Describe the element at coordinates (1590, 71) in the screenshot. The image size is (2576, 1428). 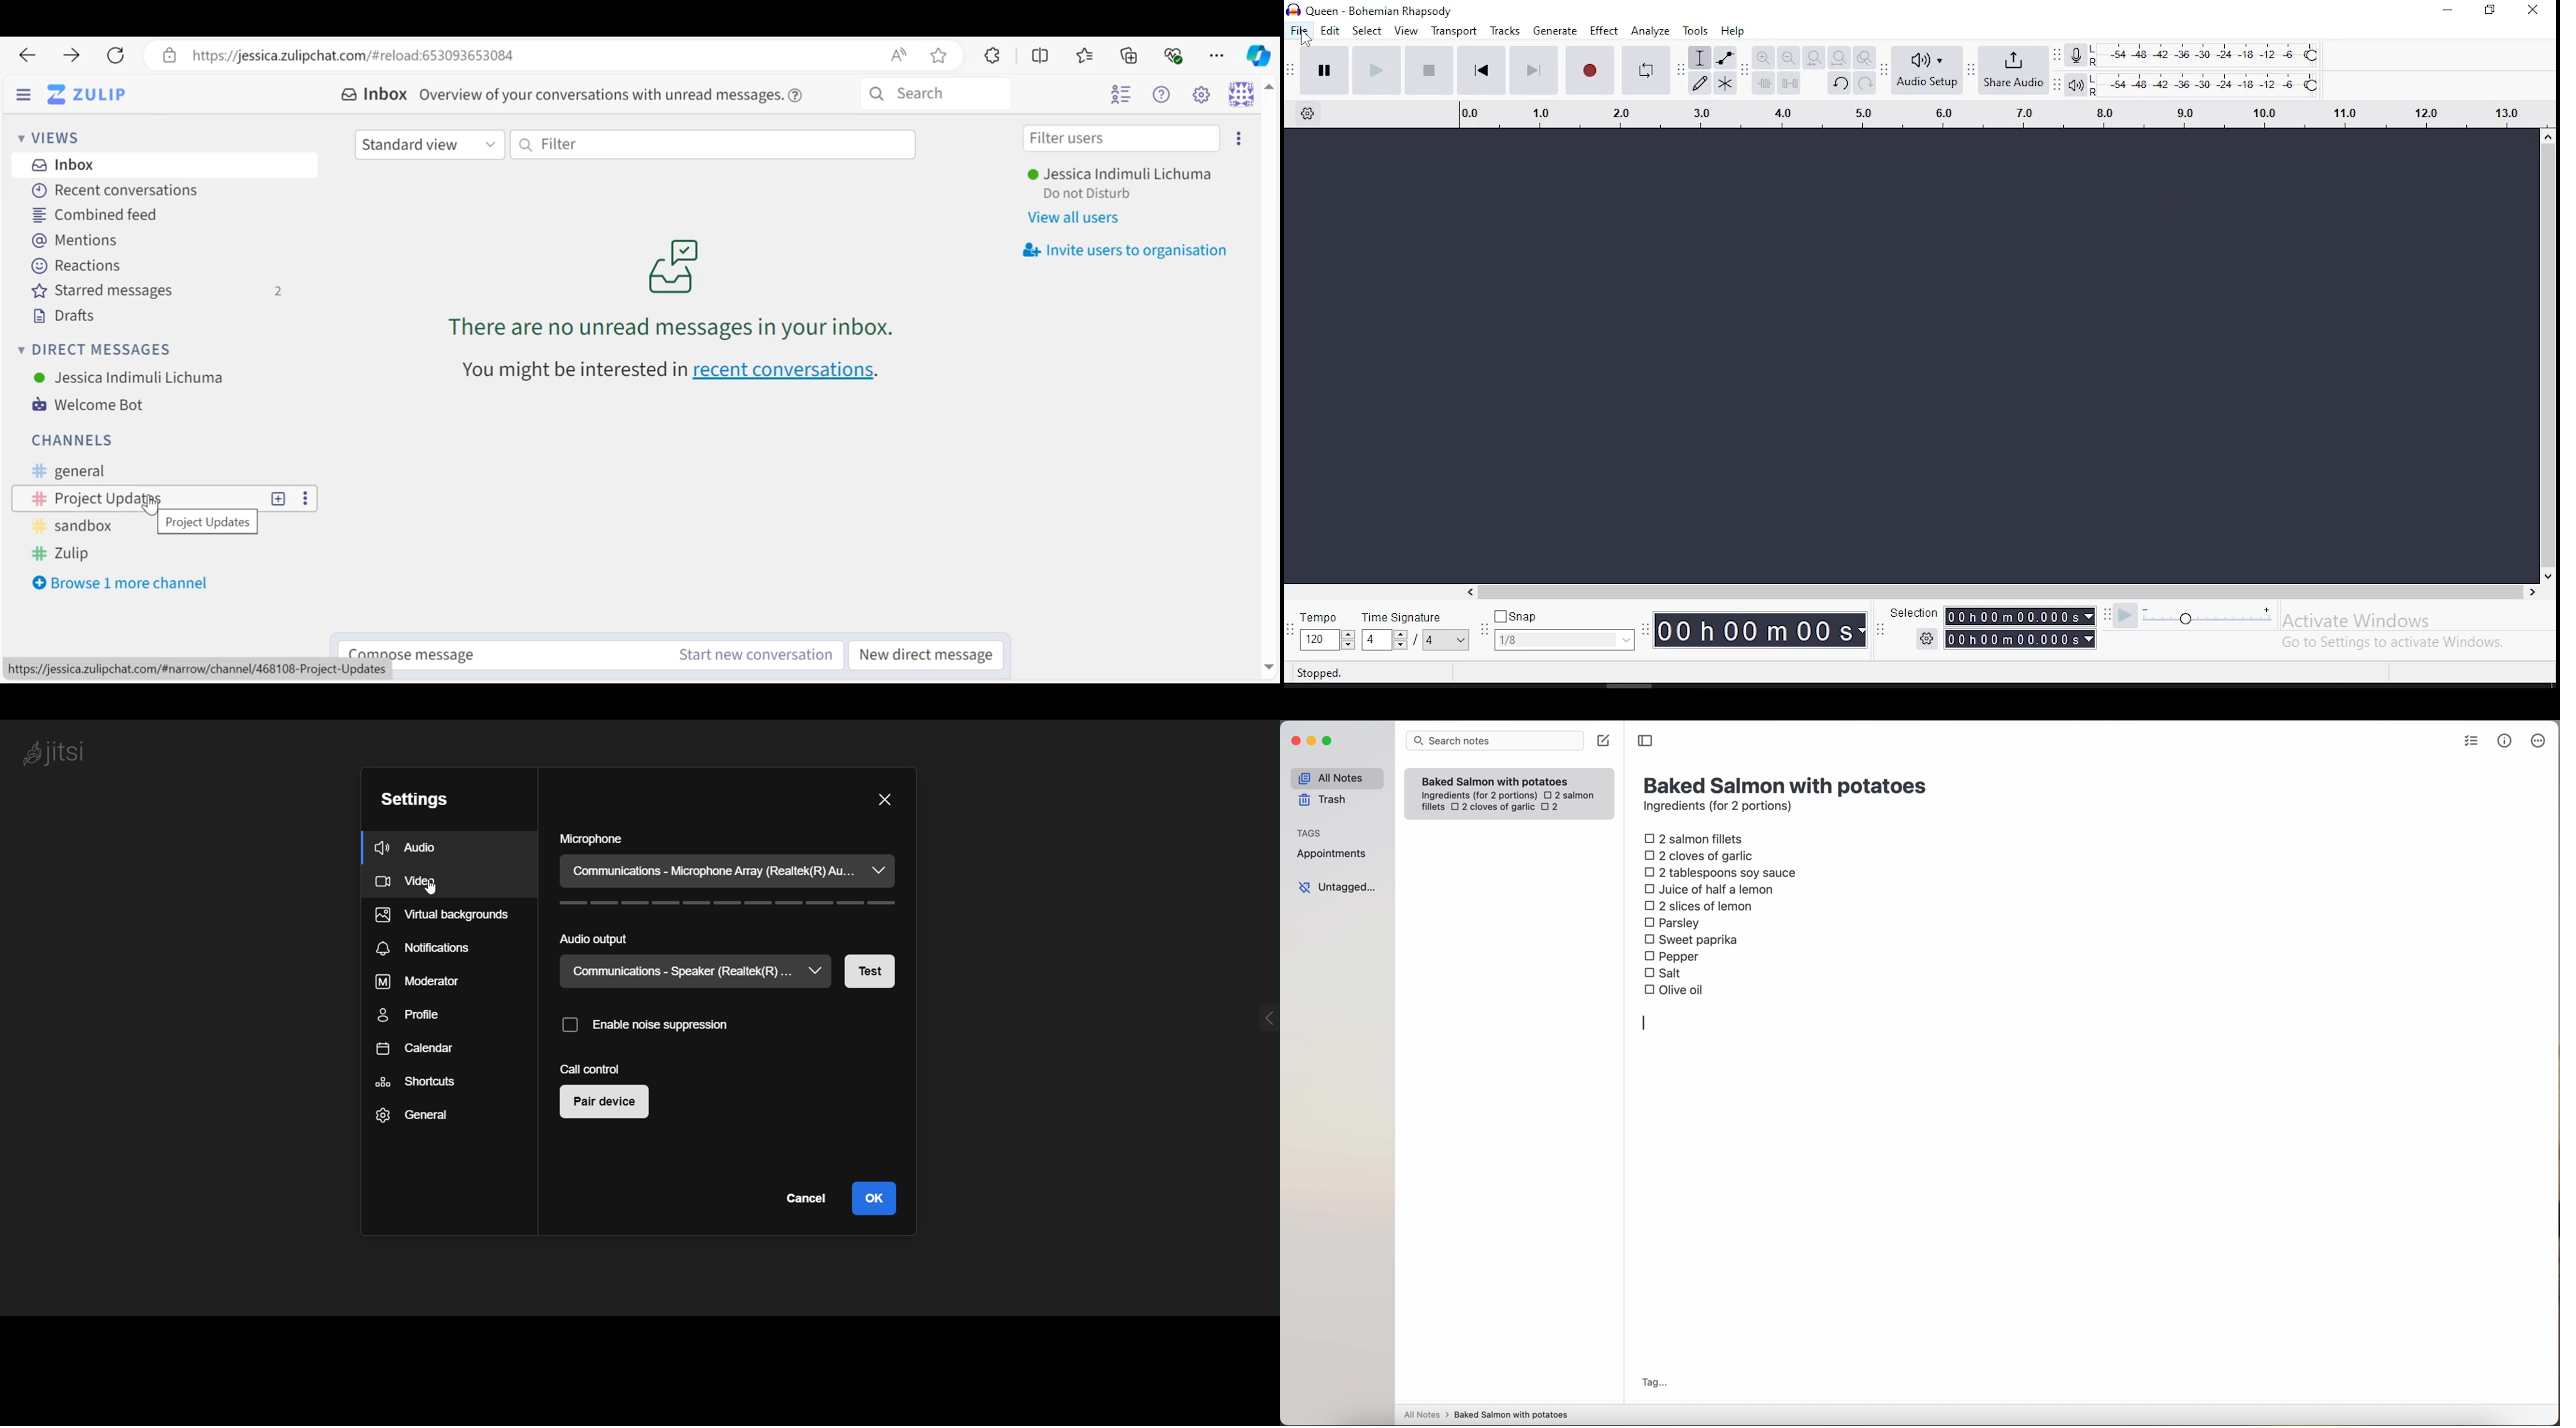
I see `record` at that location.